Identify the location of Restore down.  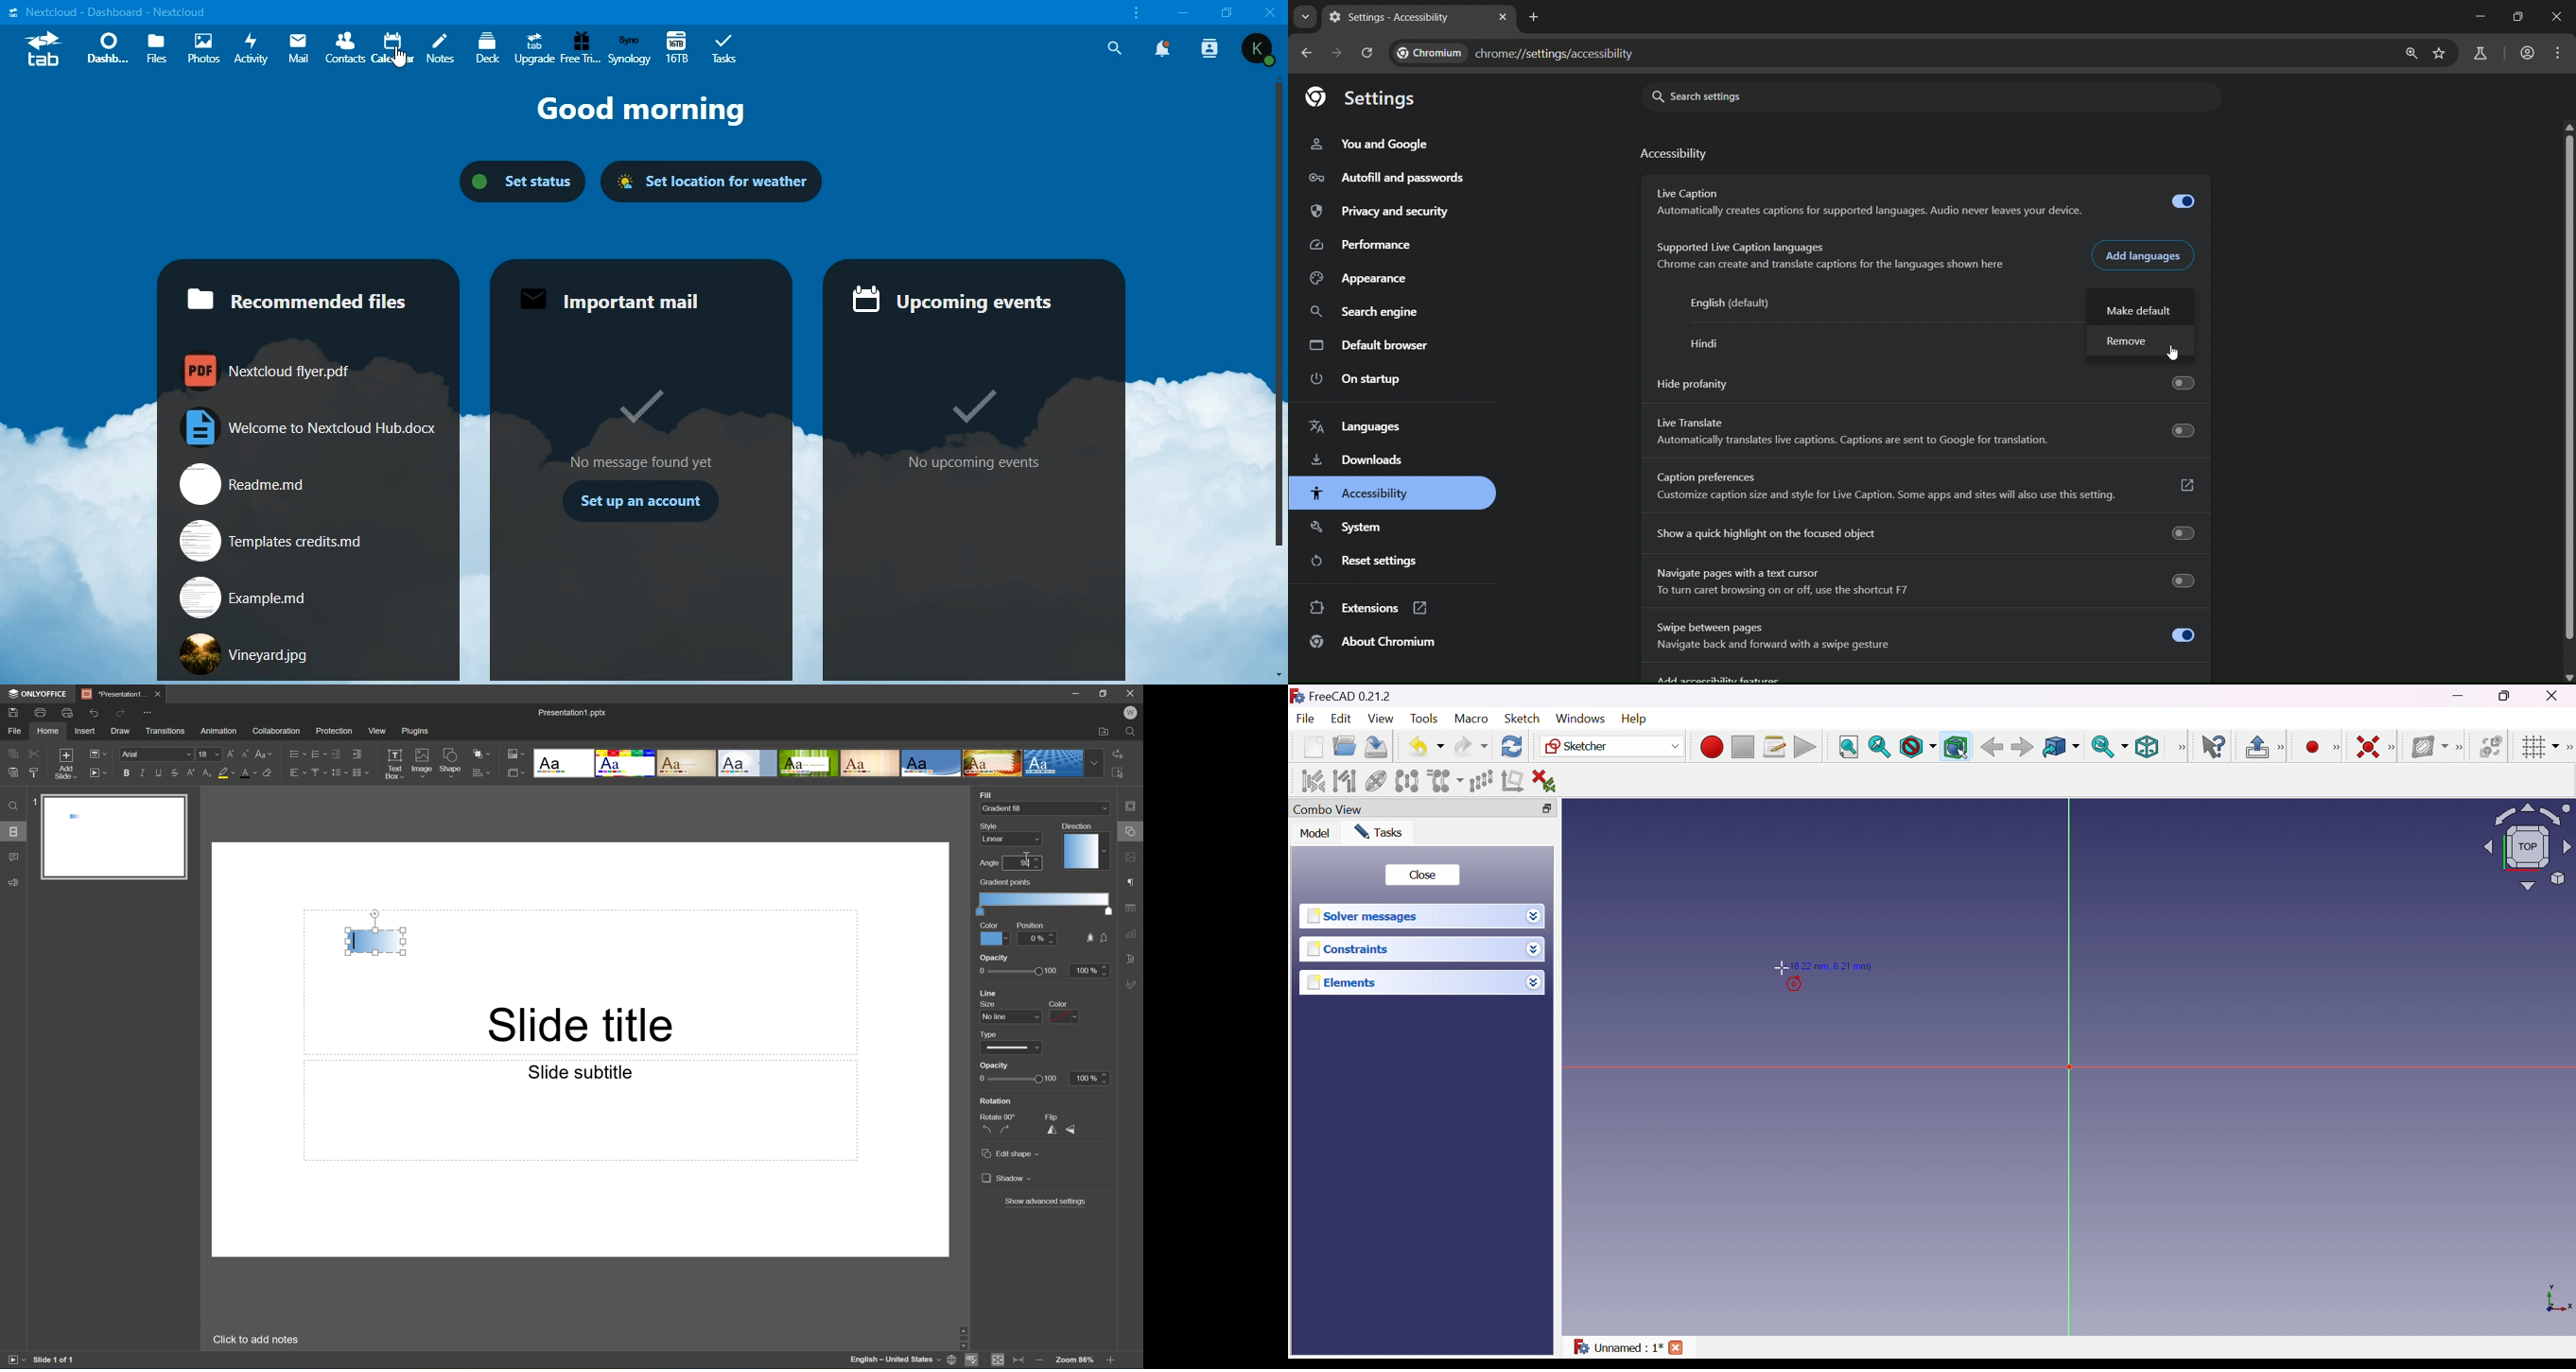
(2510, 695).